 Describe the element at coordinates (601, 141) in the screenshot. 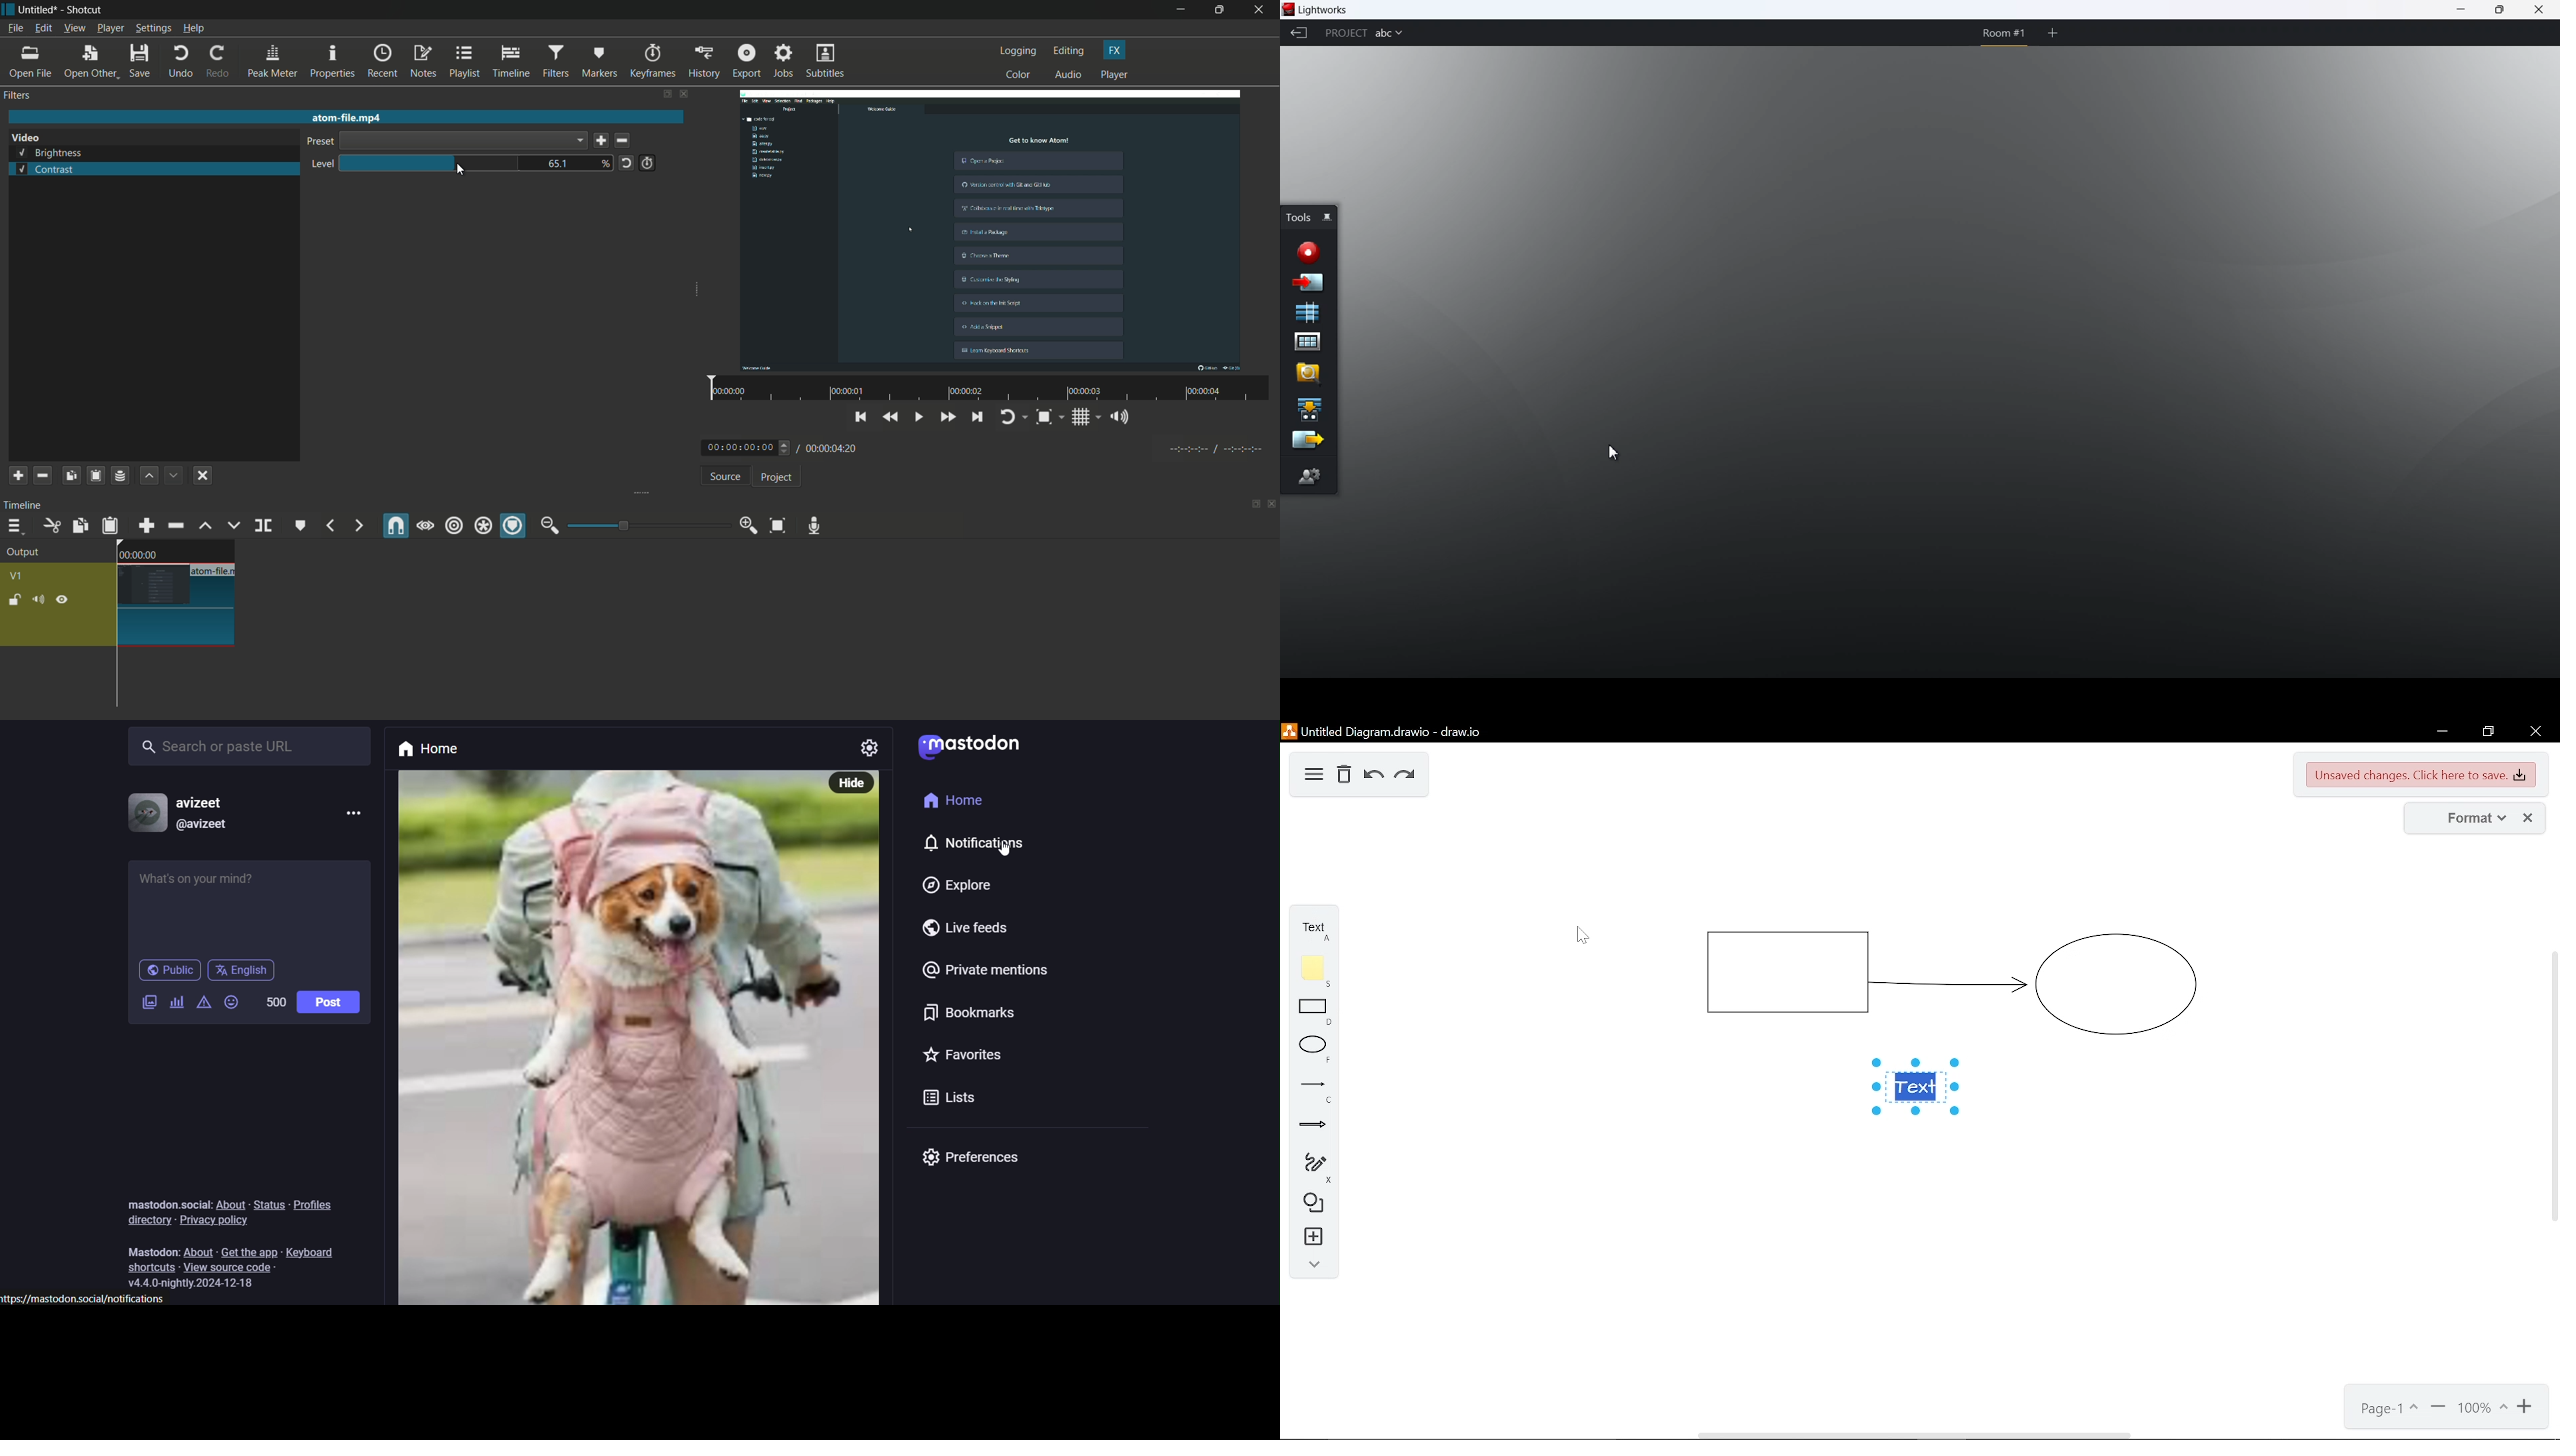

I see `save` at that location.